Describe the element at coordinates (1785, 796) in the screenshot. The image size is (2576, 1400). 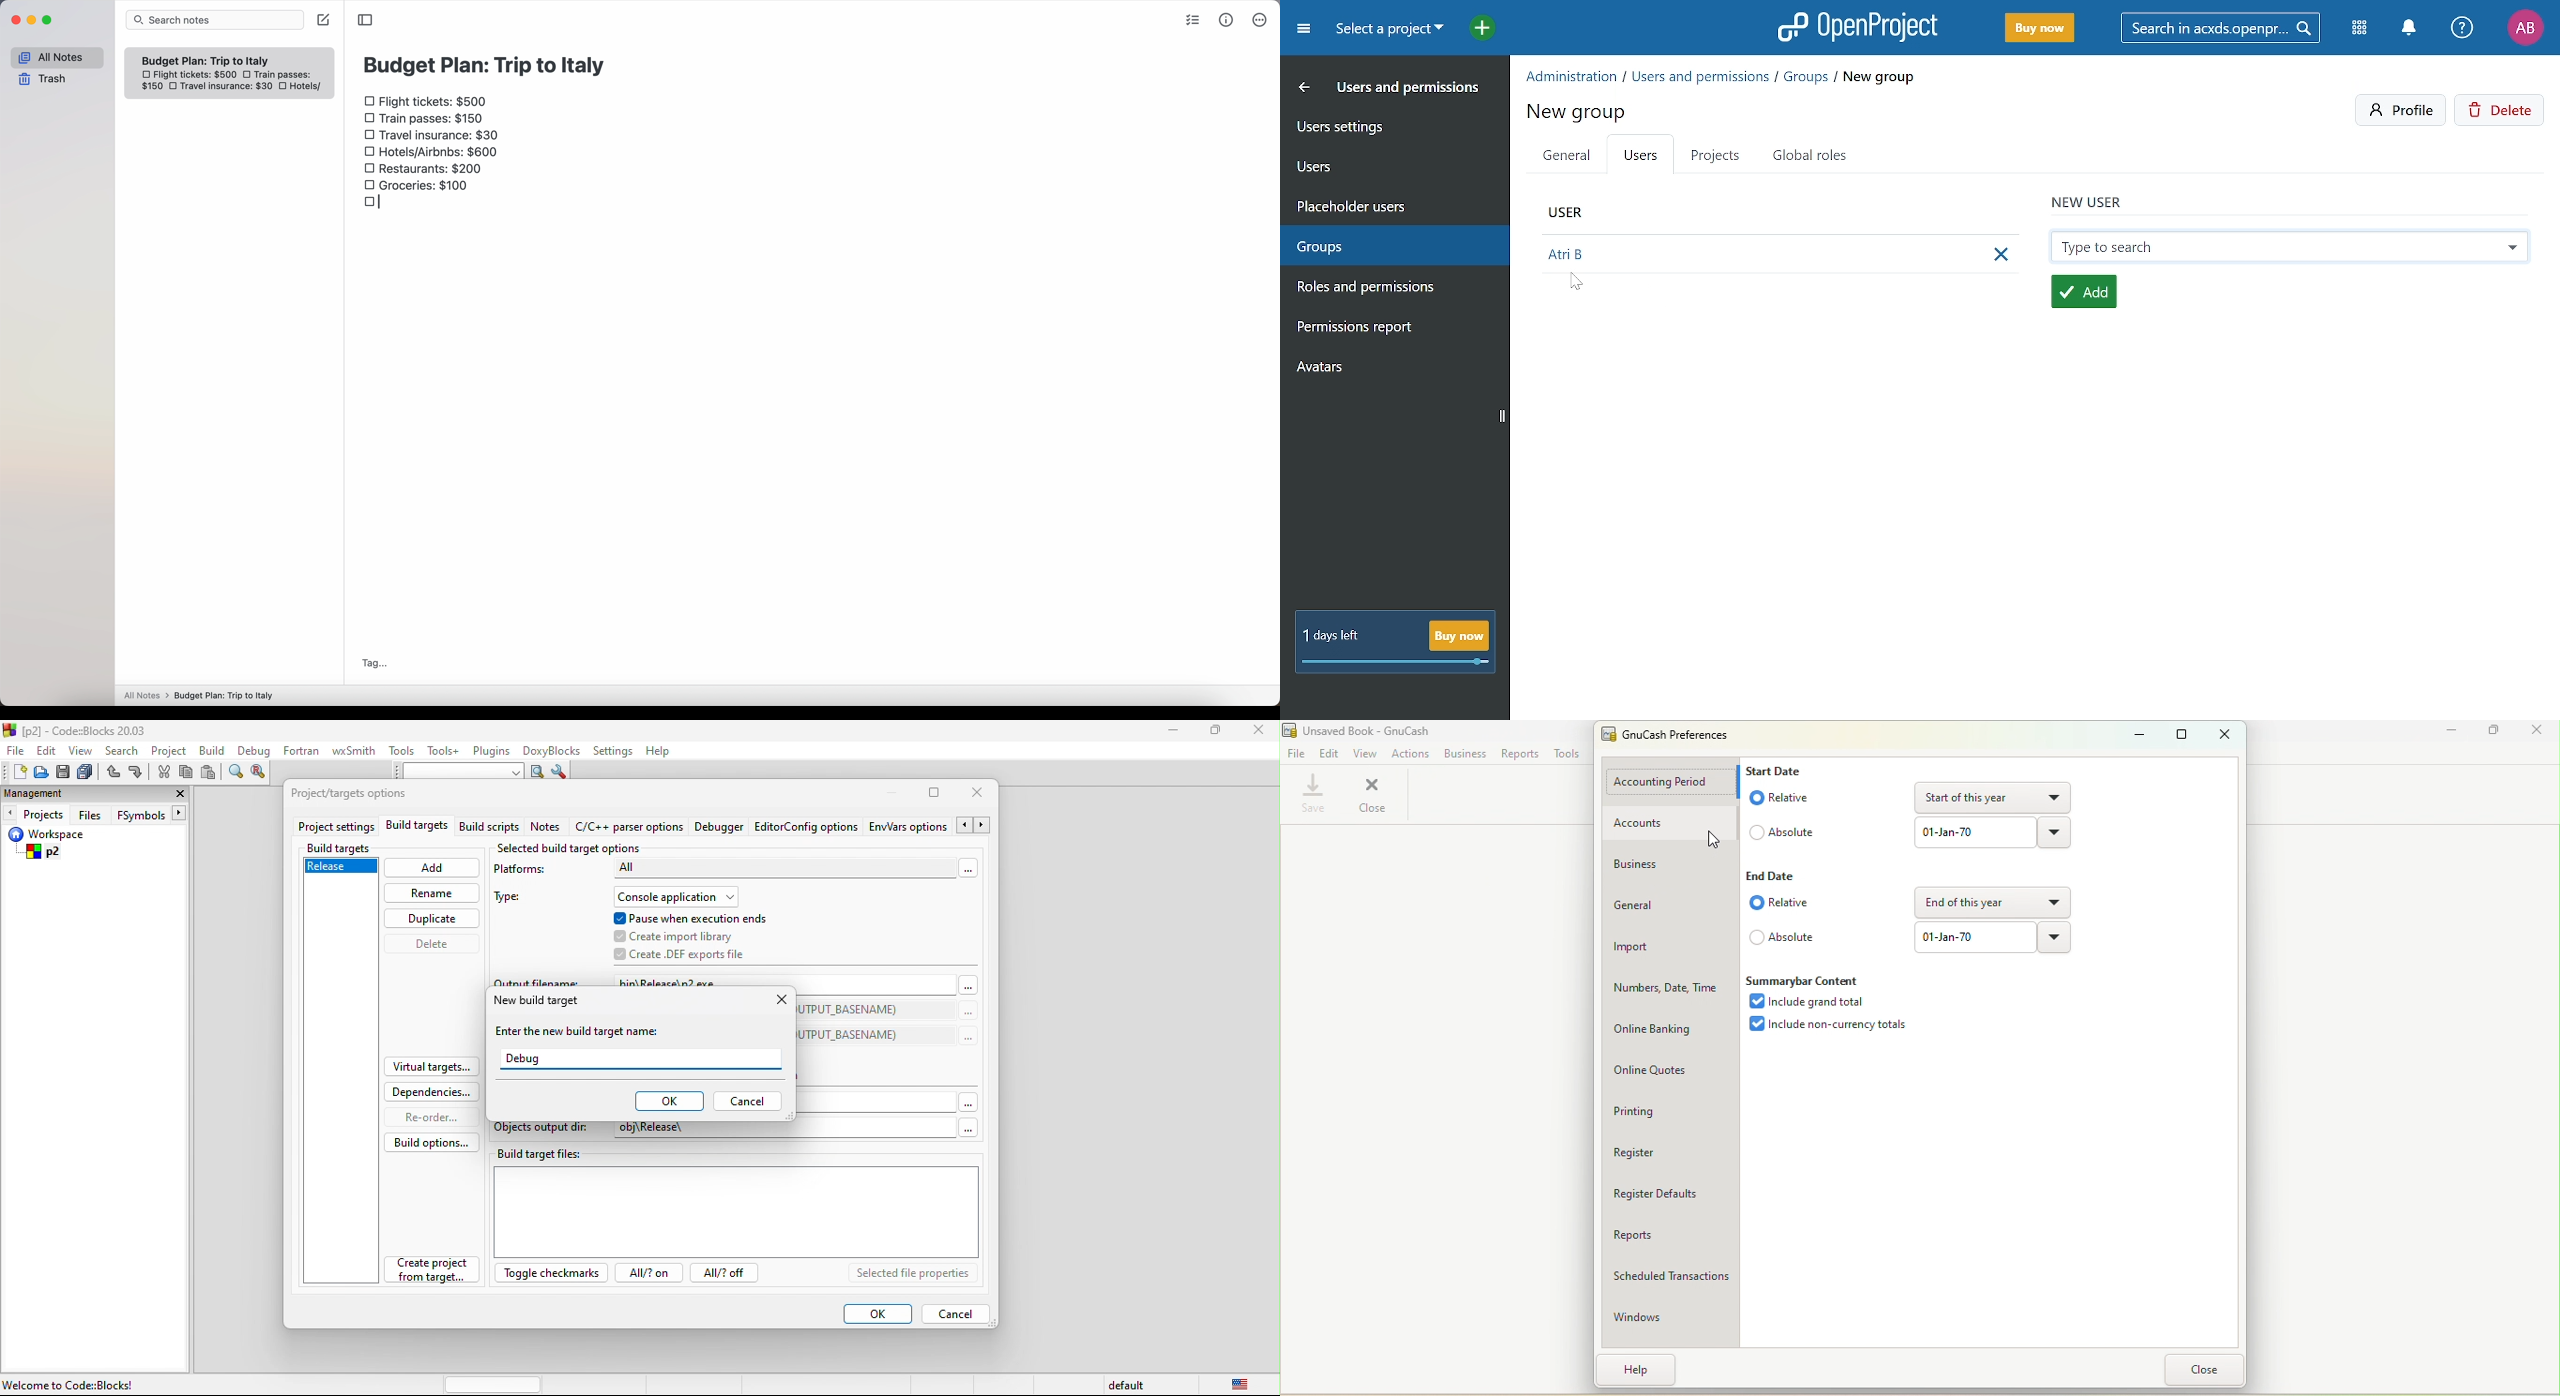
I see `Relative` at that location.